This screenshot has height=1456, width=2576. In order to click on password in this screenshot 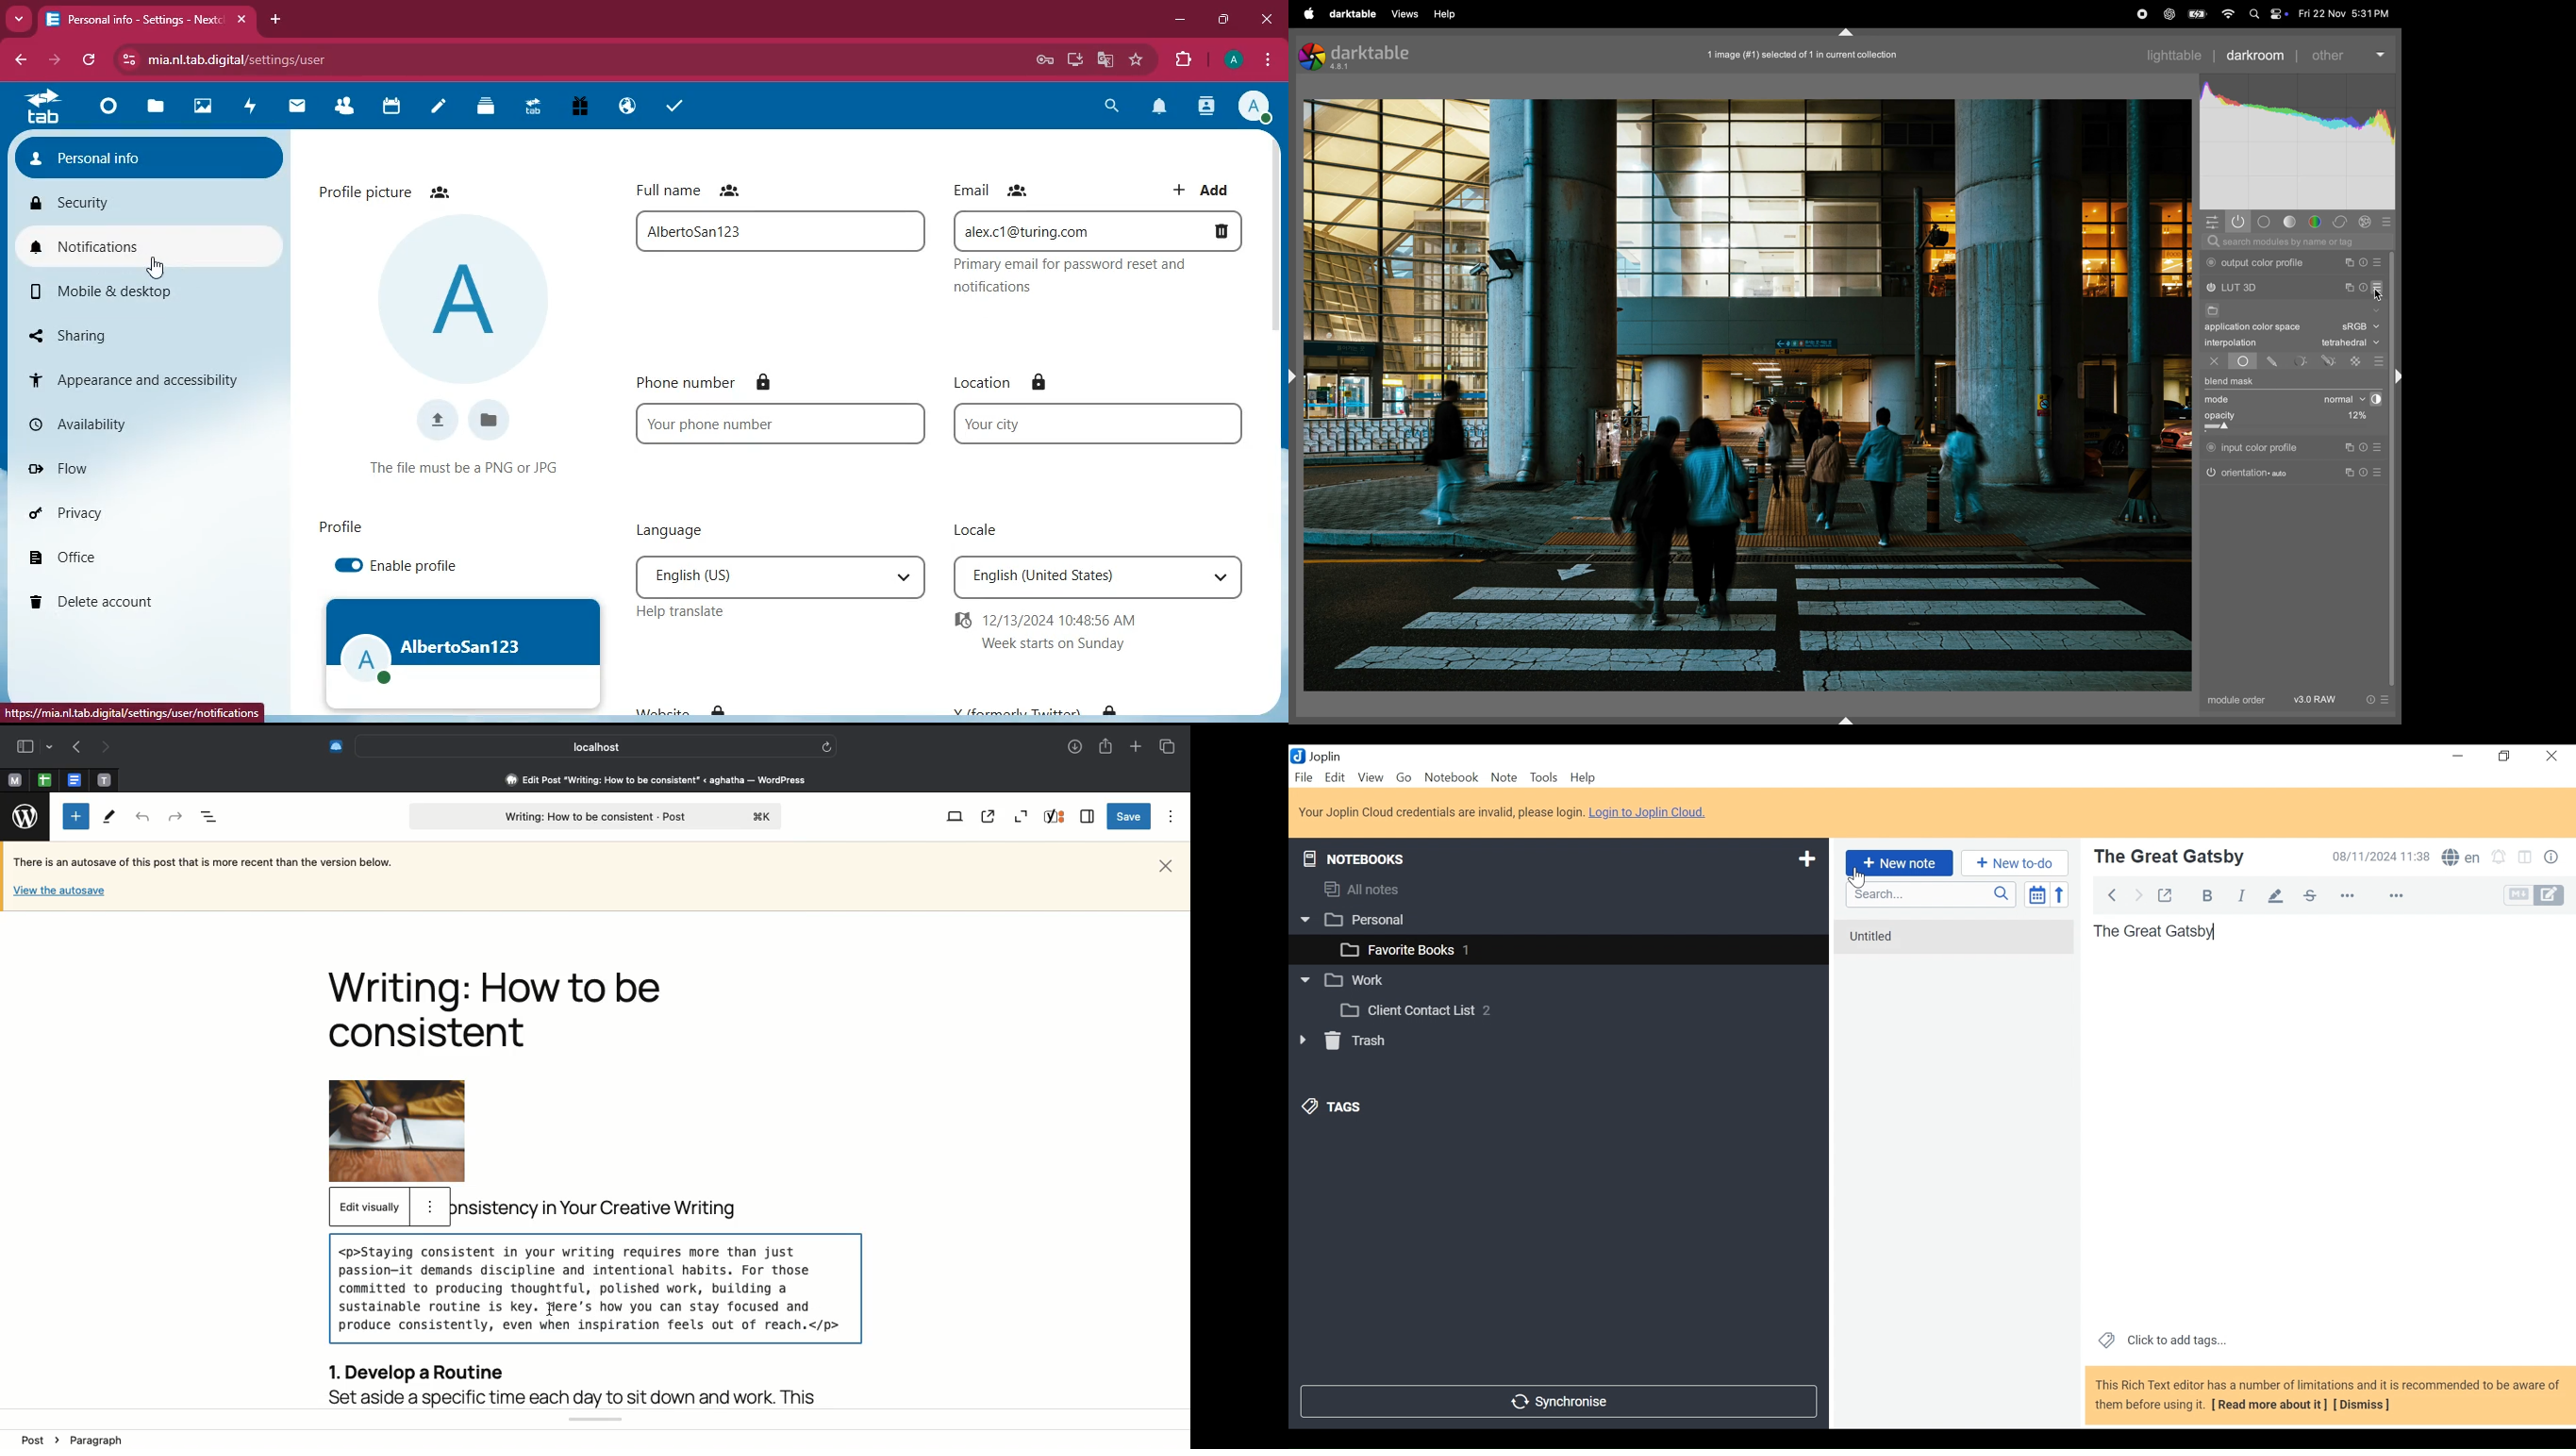, I will do `click(1042, 59)`.